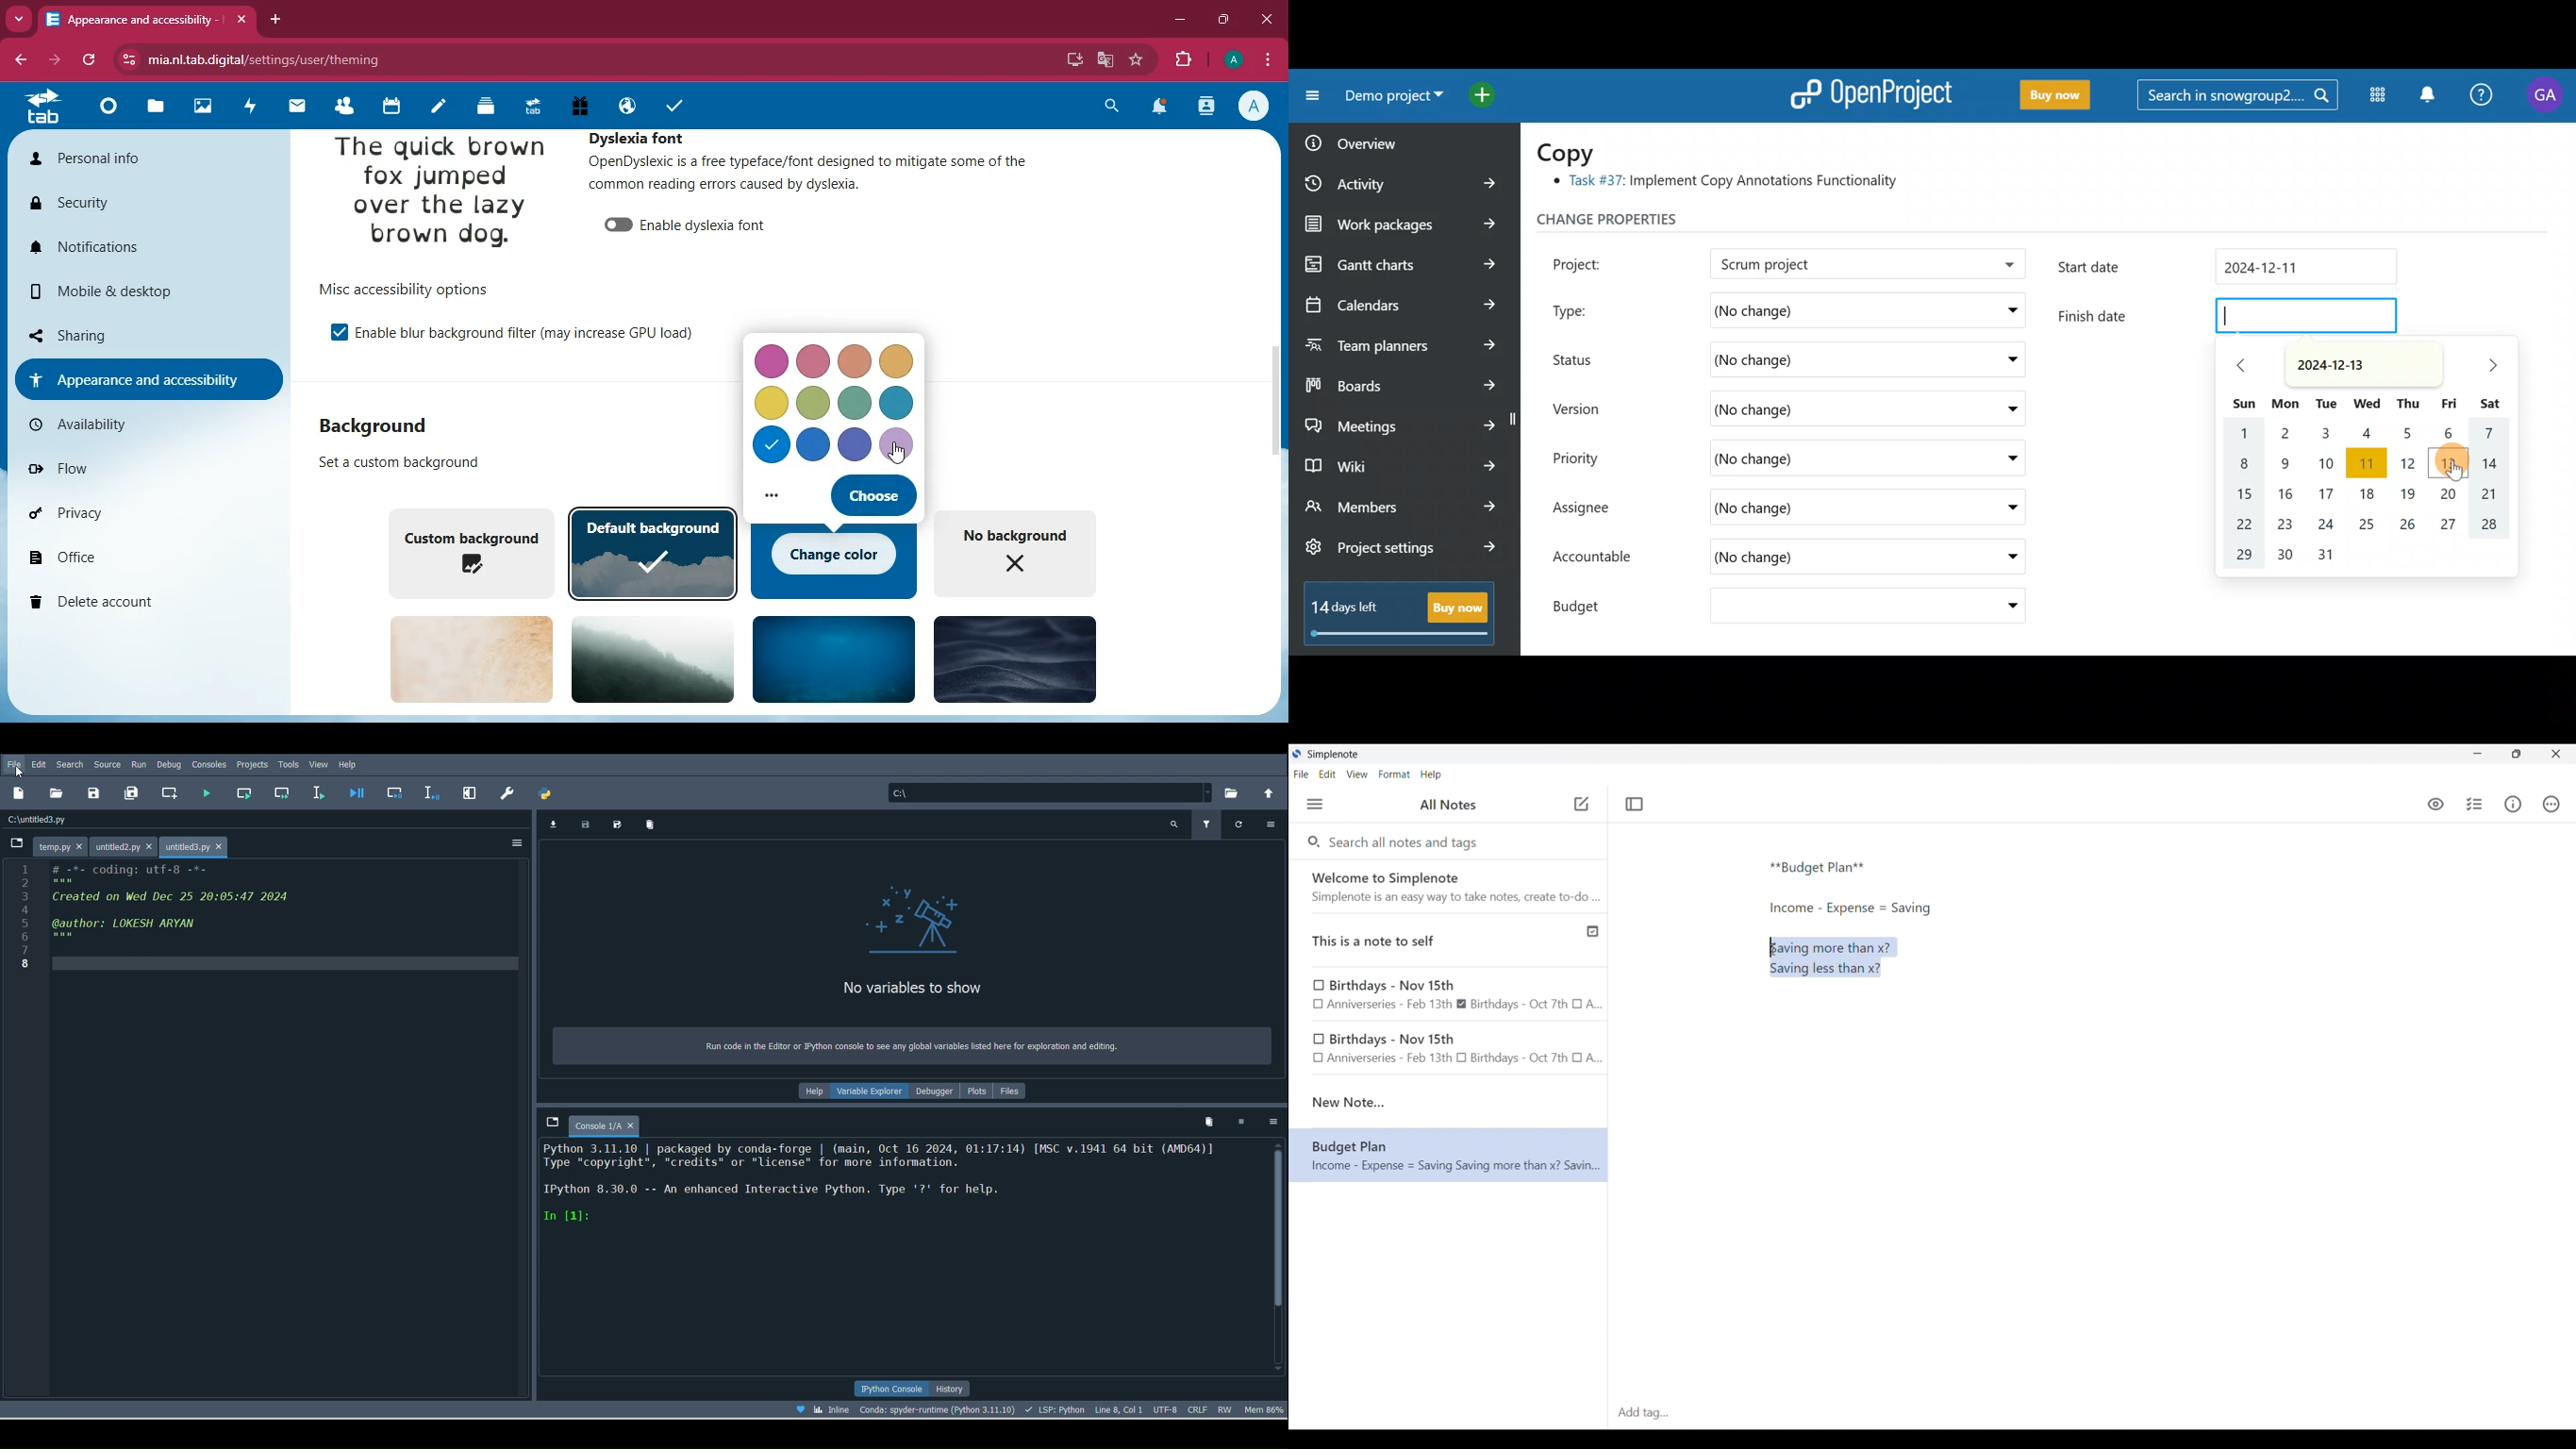 The image size is (2576, 1456). What do you see at coordinates (1590, 456) in the screenshot?
I see `Priority` at bounding box center [1590, 456].